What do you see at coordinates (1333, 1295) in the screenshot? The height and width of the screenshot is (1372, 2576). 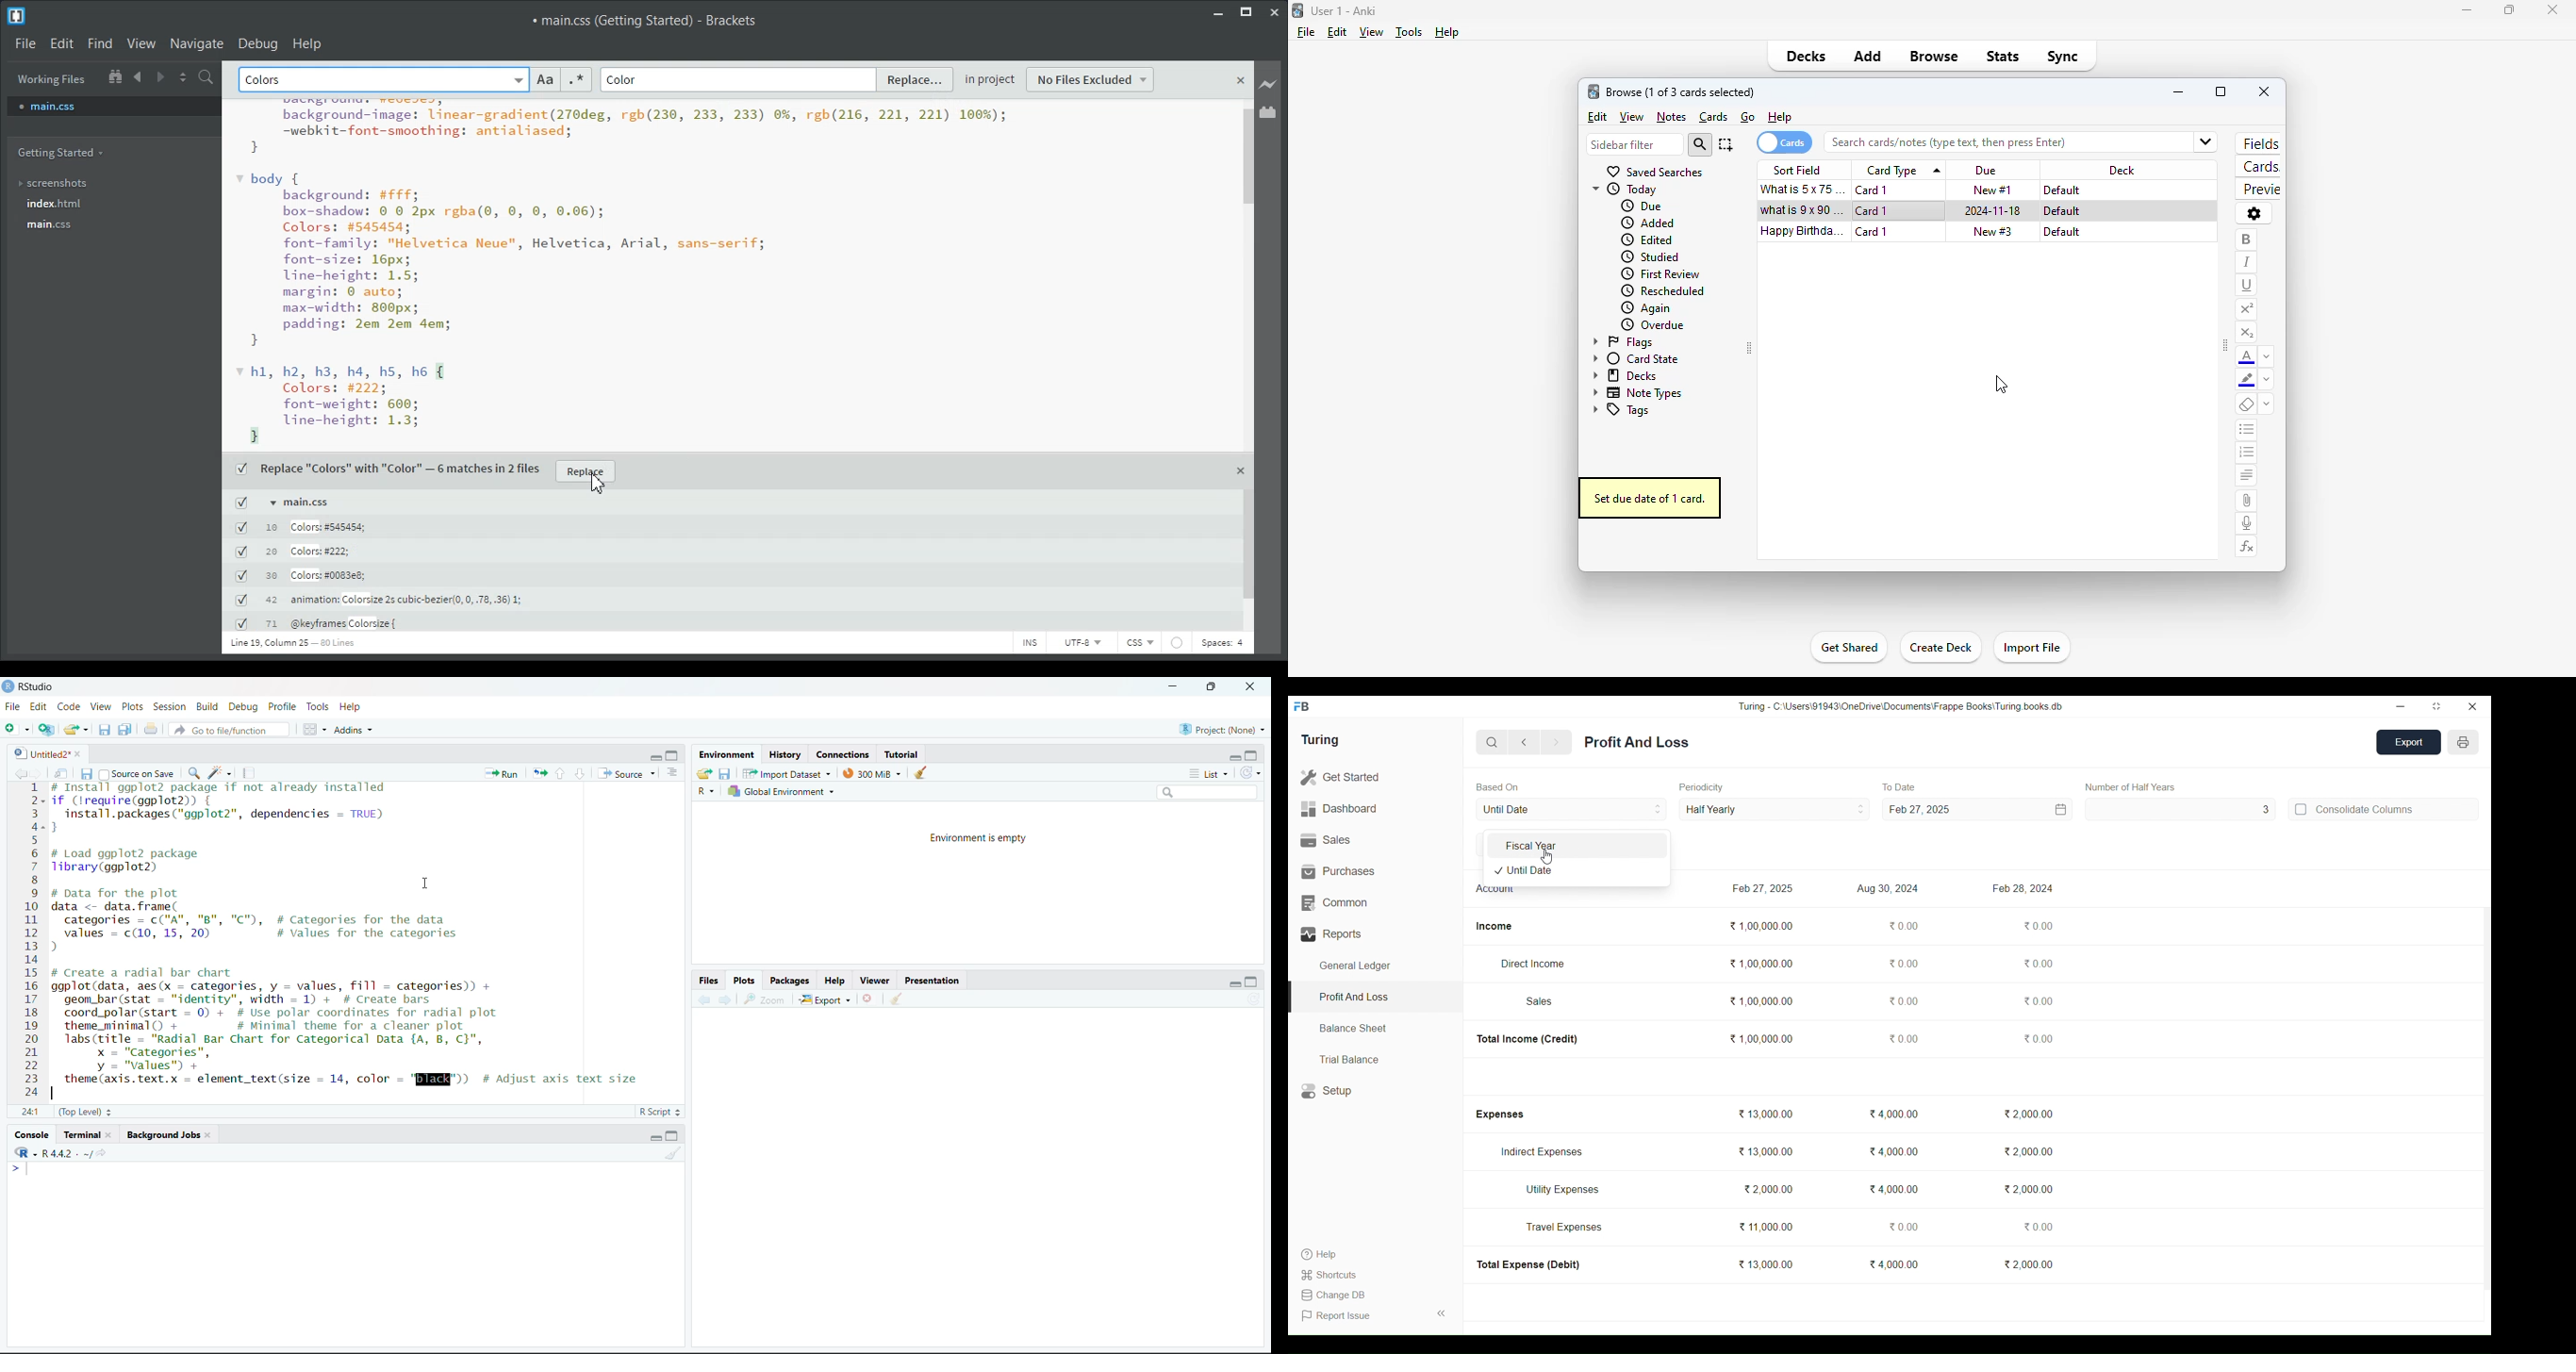 I see `Change DB` at bounding box center [1333, 1295].